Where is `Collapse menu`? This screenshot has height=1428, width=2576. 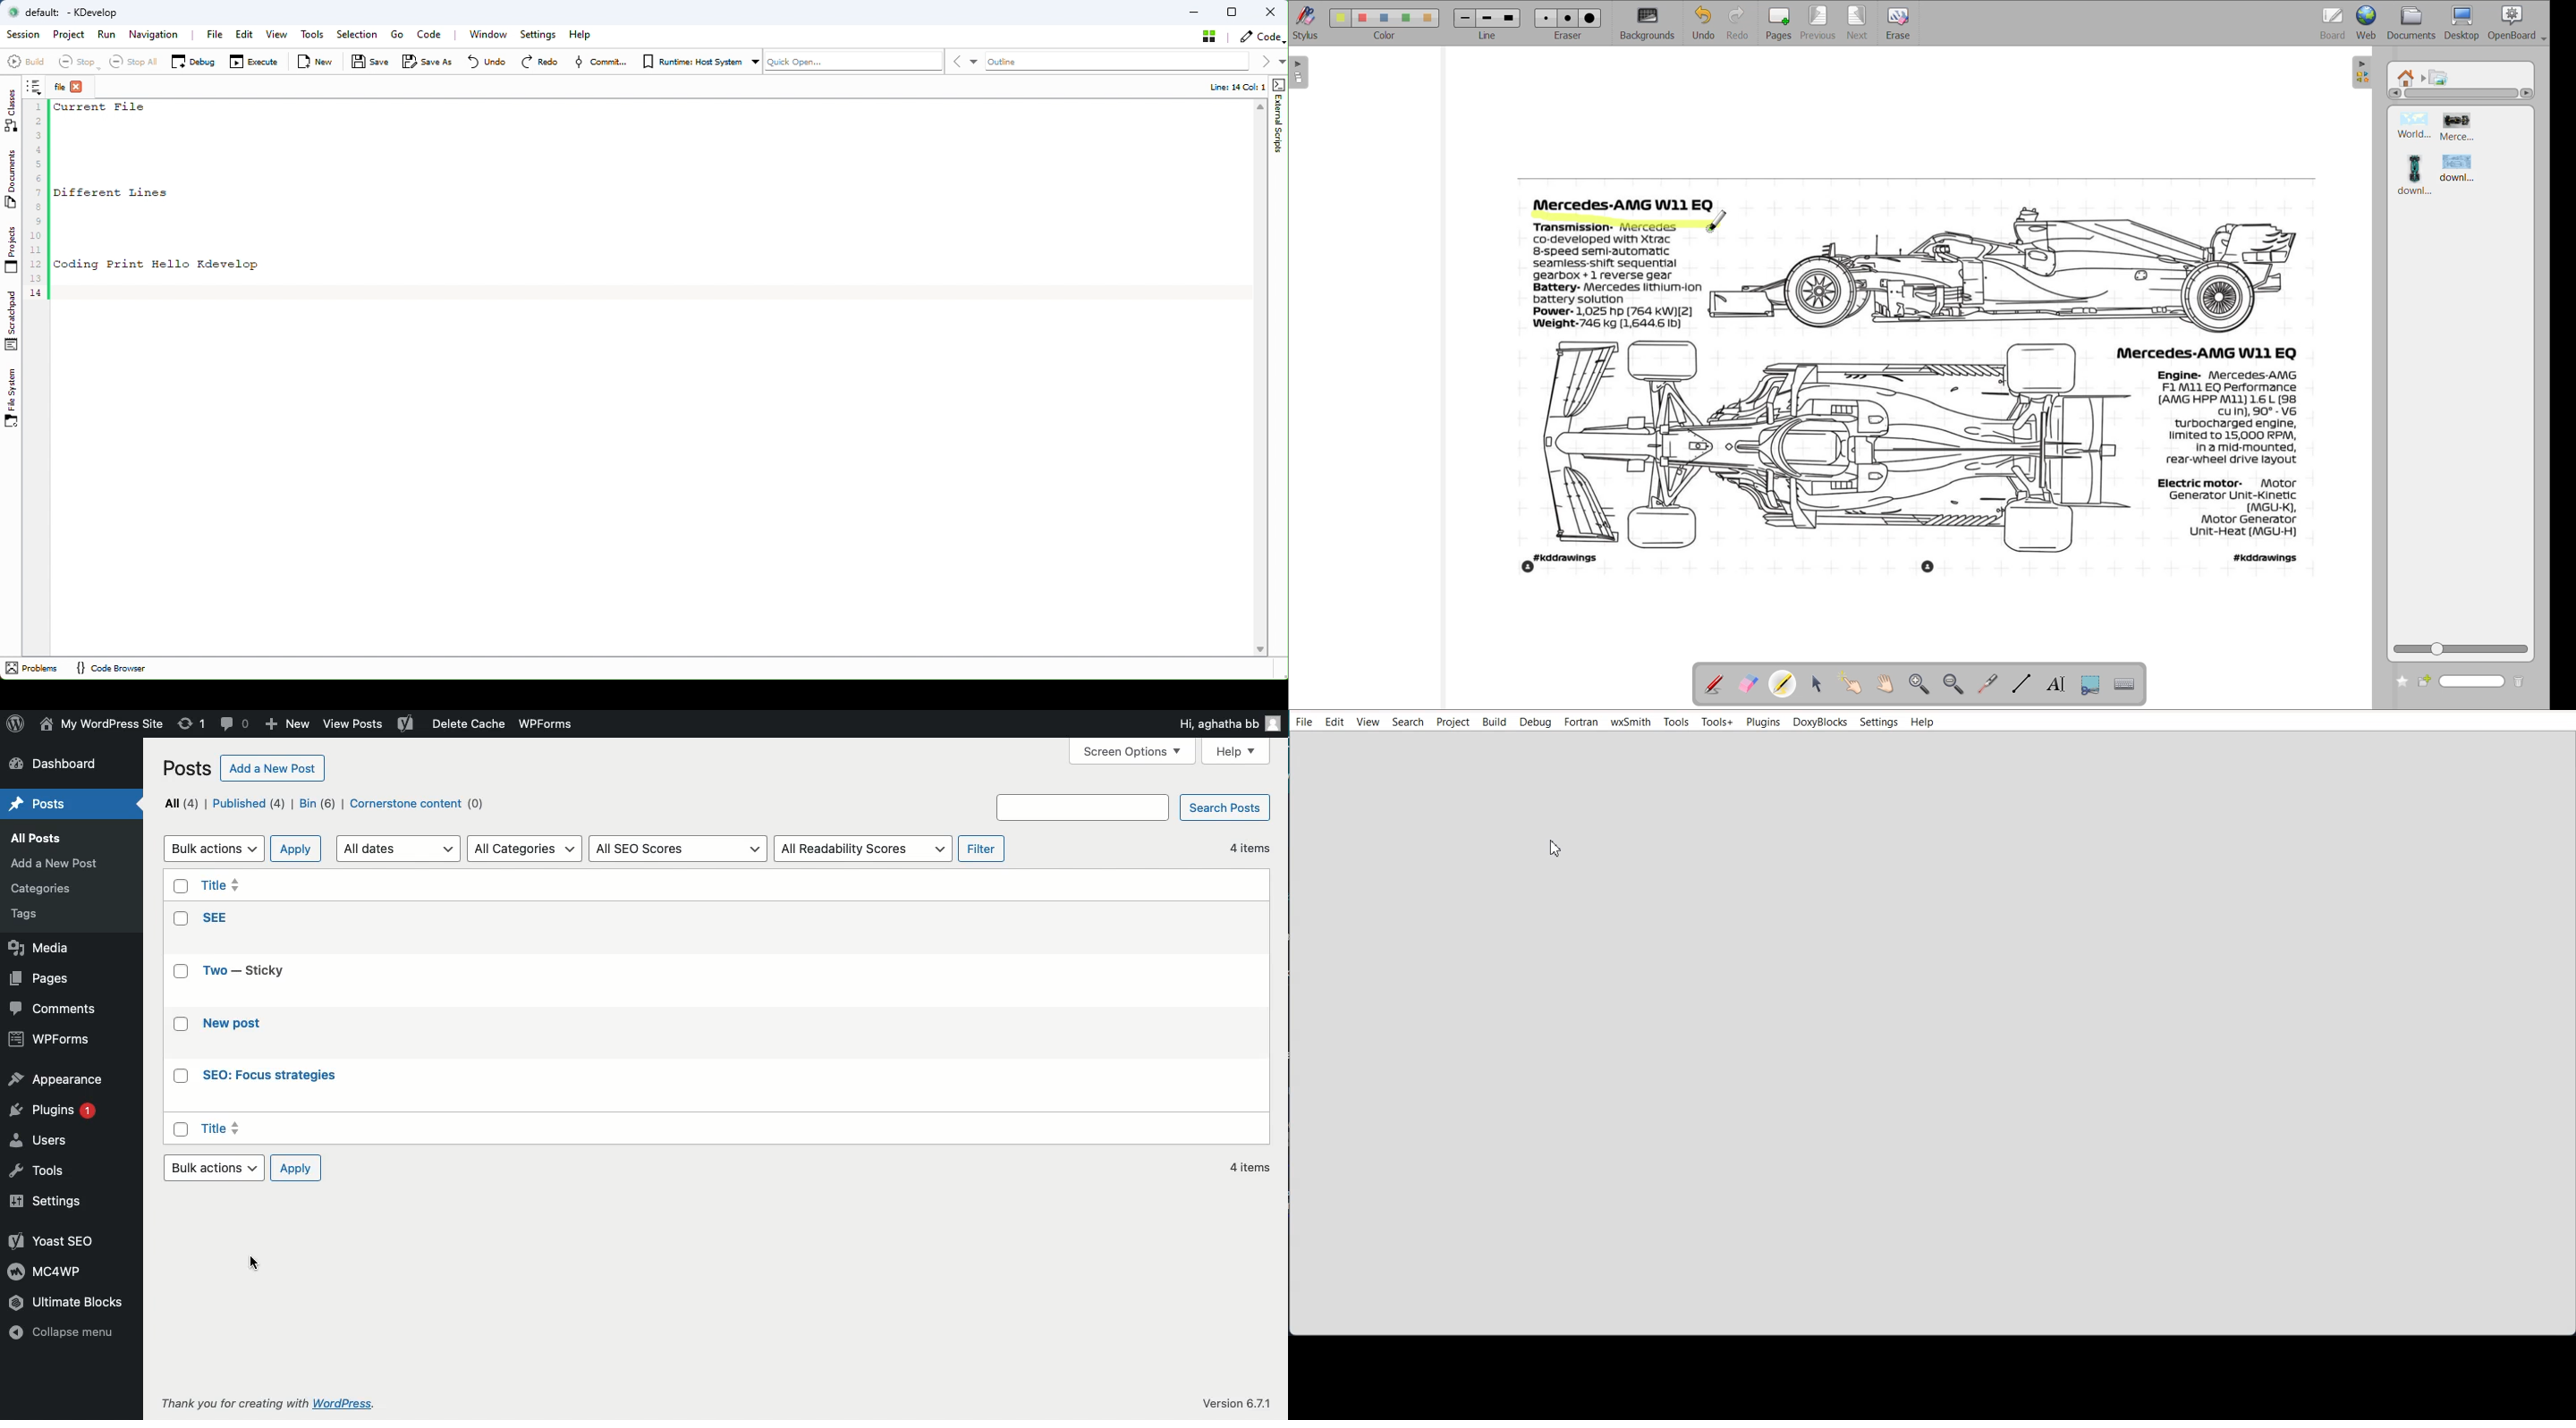
Collapse menu is located at coordinates (64, 1341).